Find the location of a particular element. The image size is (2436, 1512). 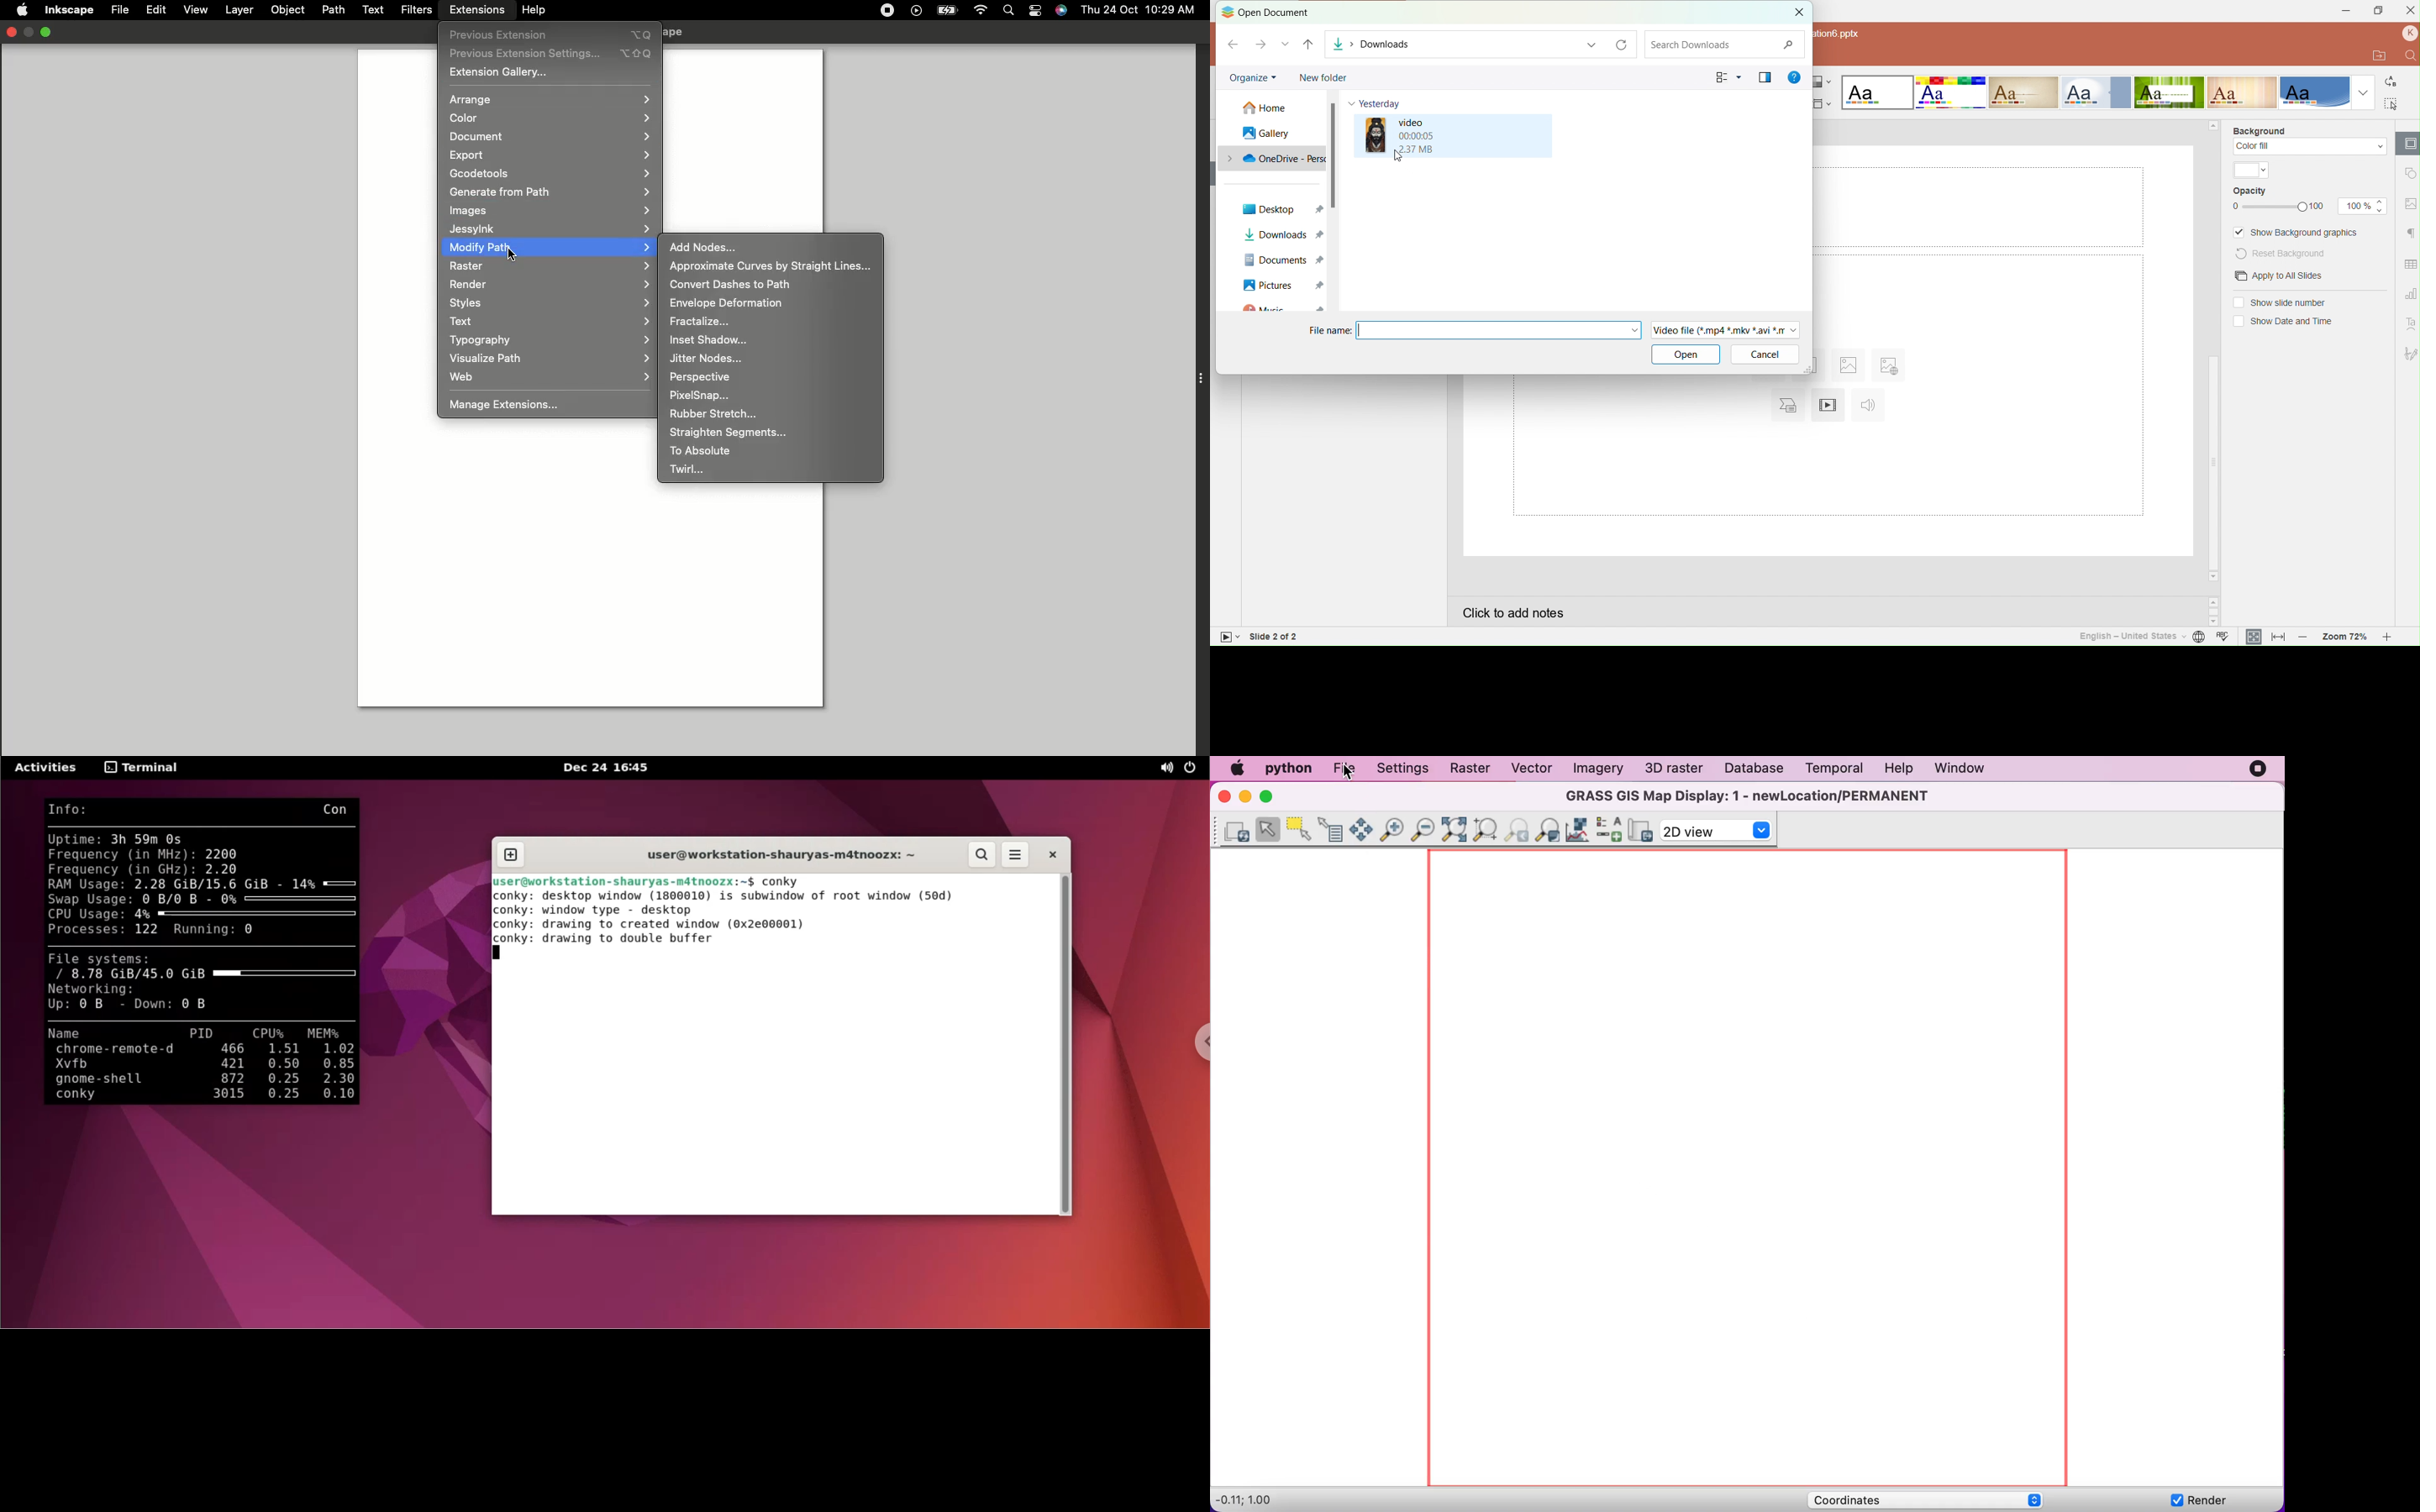

Back is located at coordinates (1232, 44).